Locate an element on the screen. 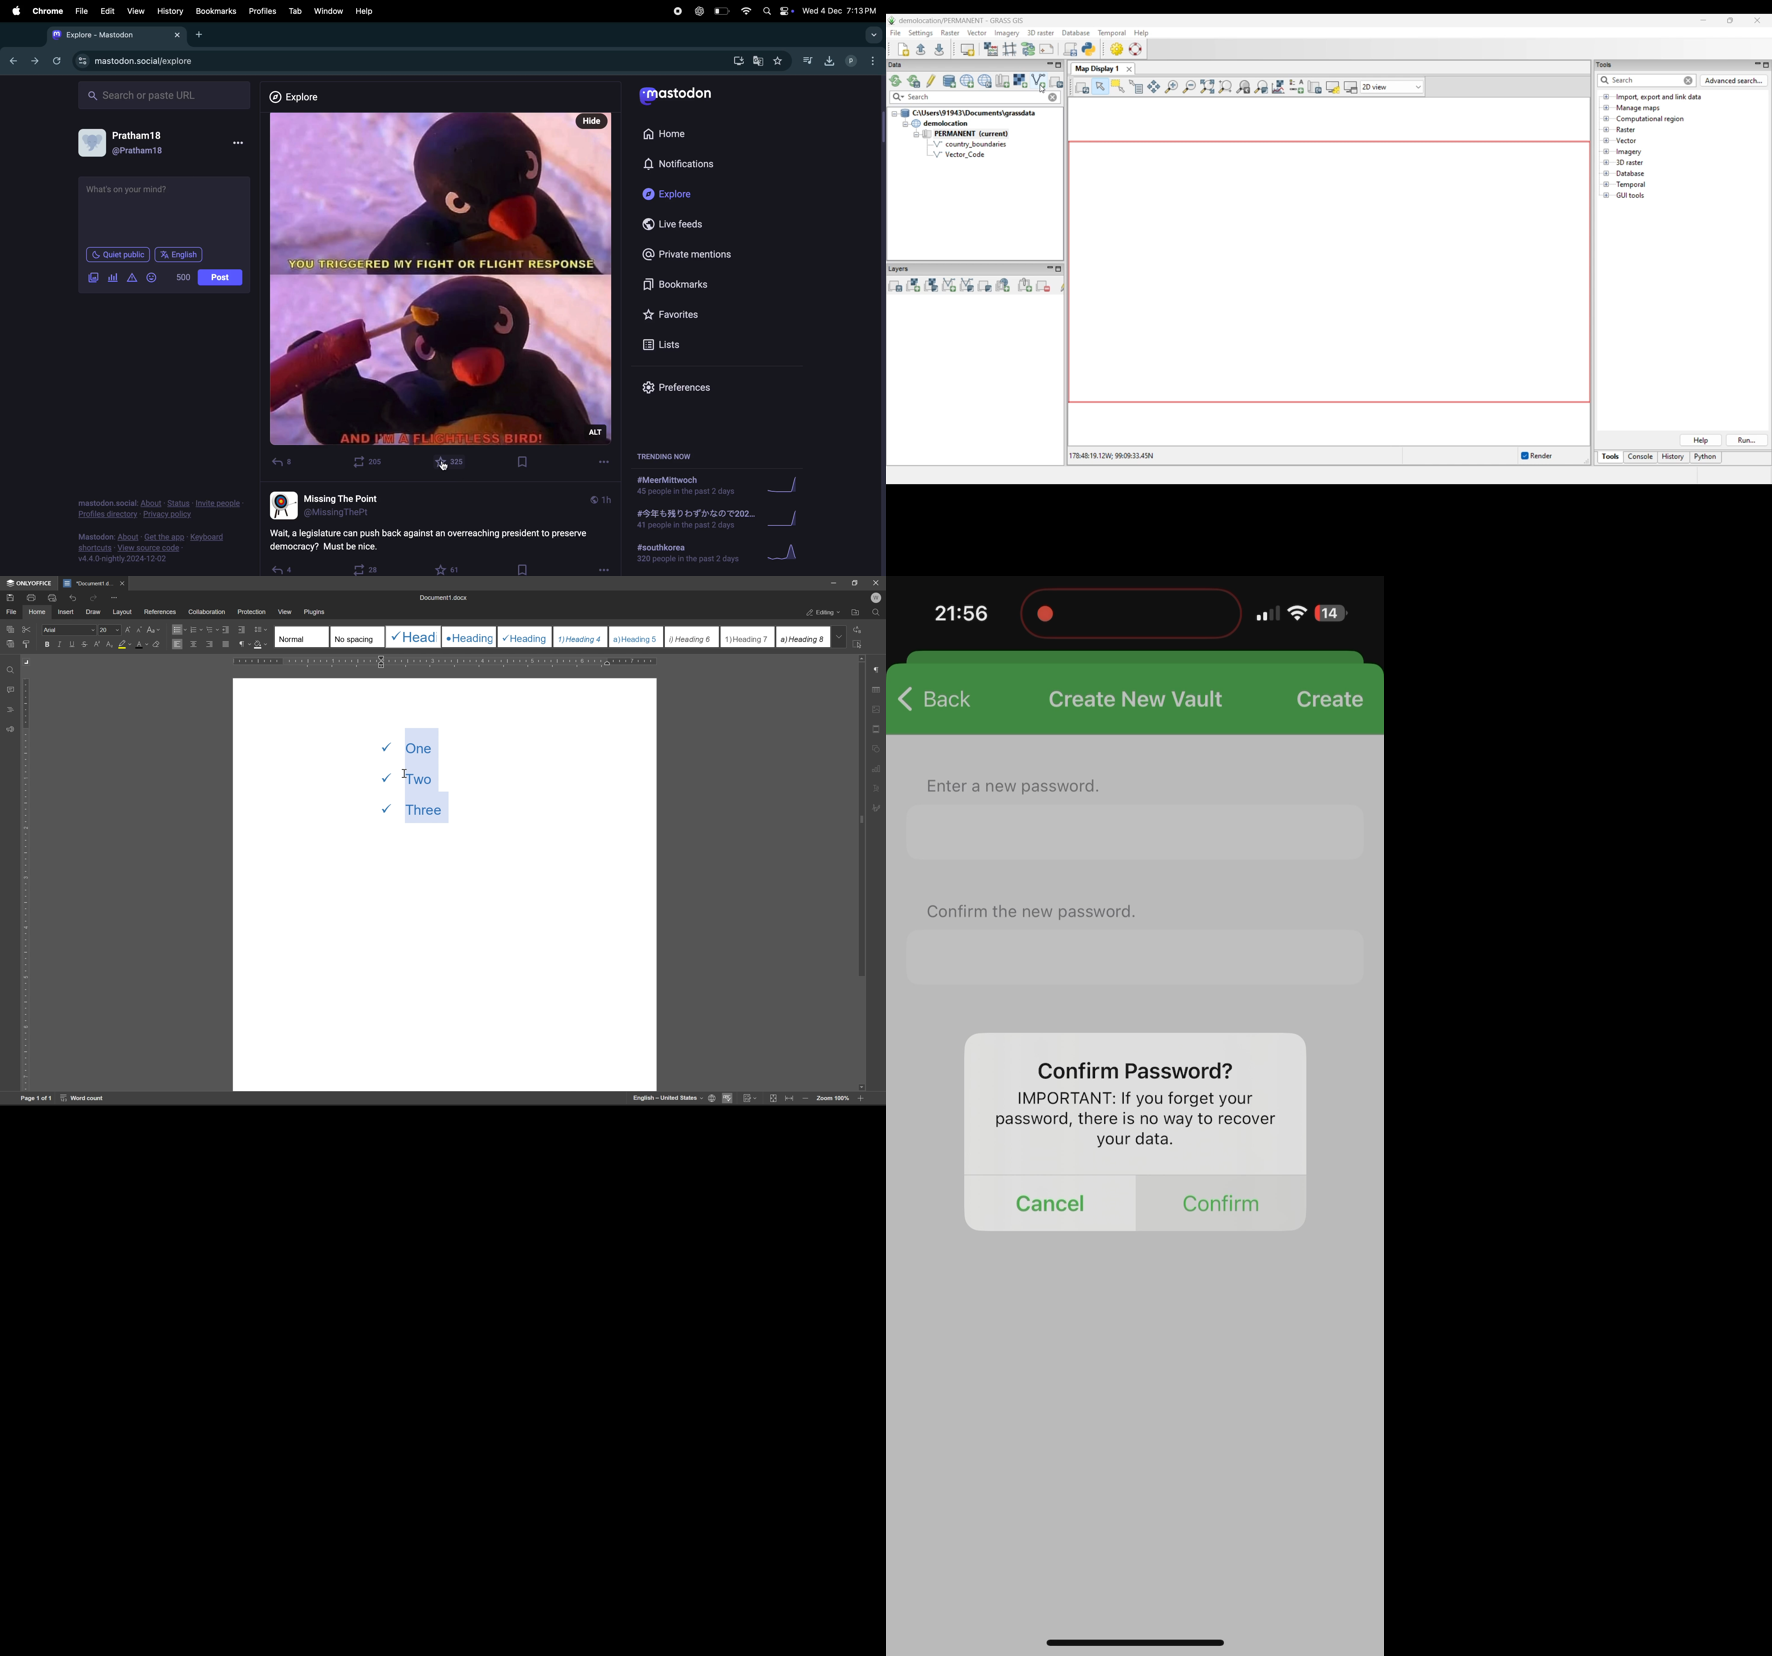 This screenshot has width=1792, height=1680. Book mark is located at coordinates (525, 462).